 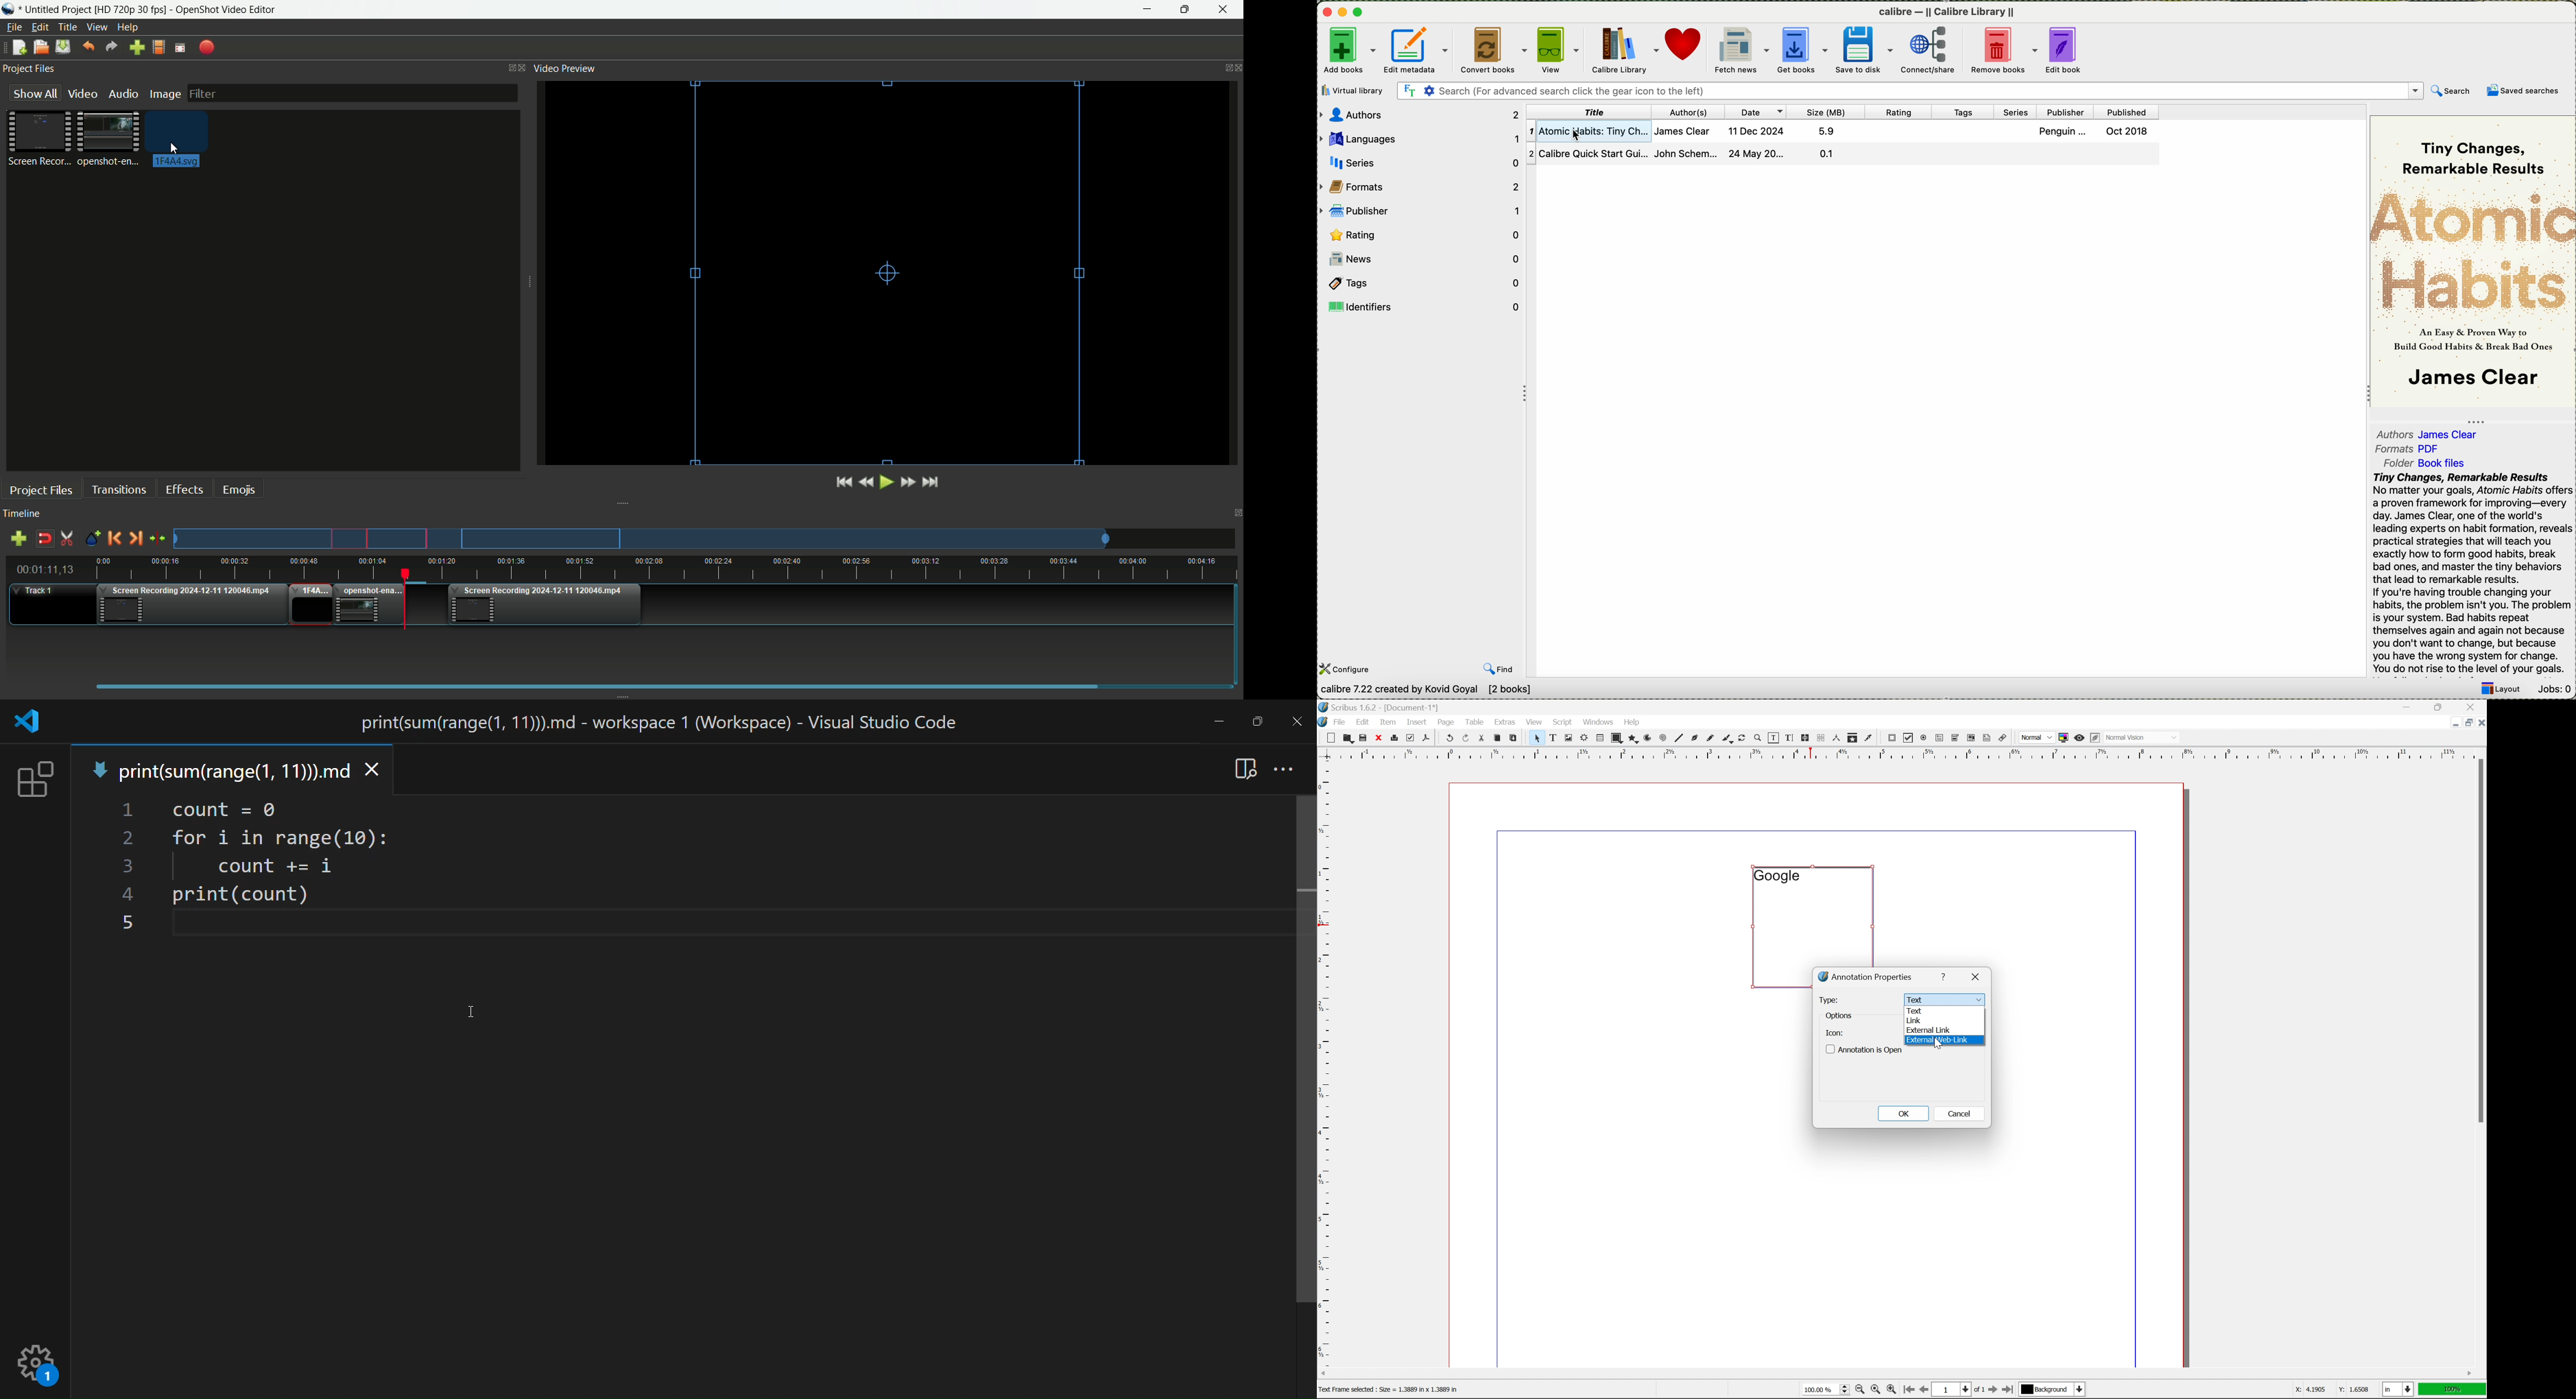 I want to click on add books, so click(x=1347, y=51).